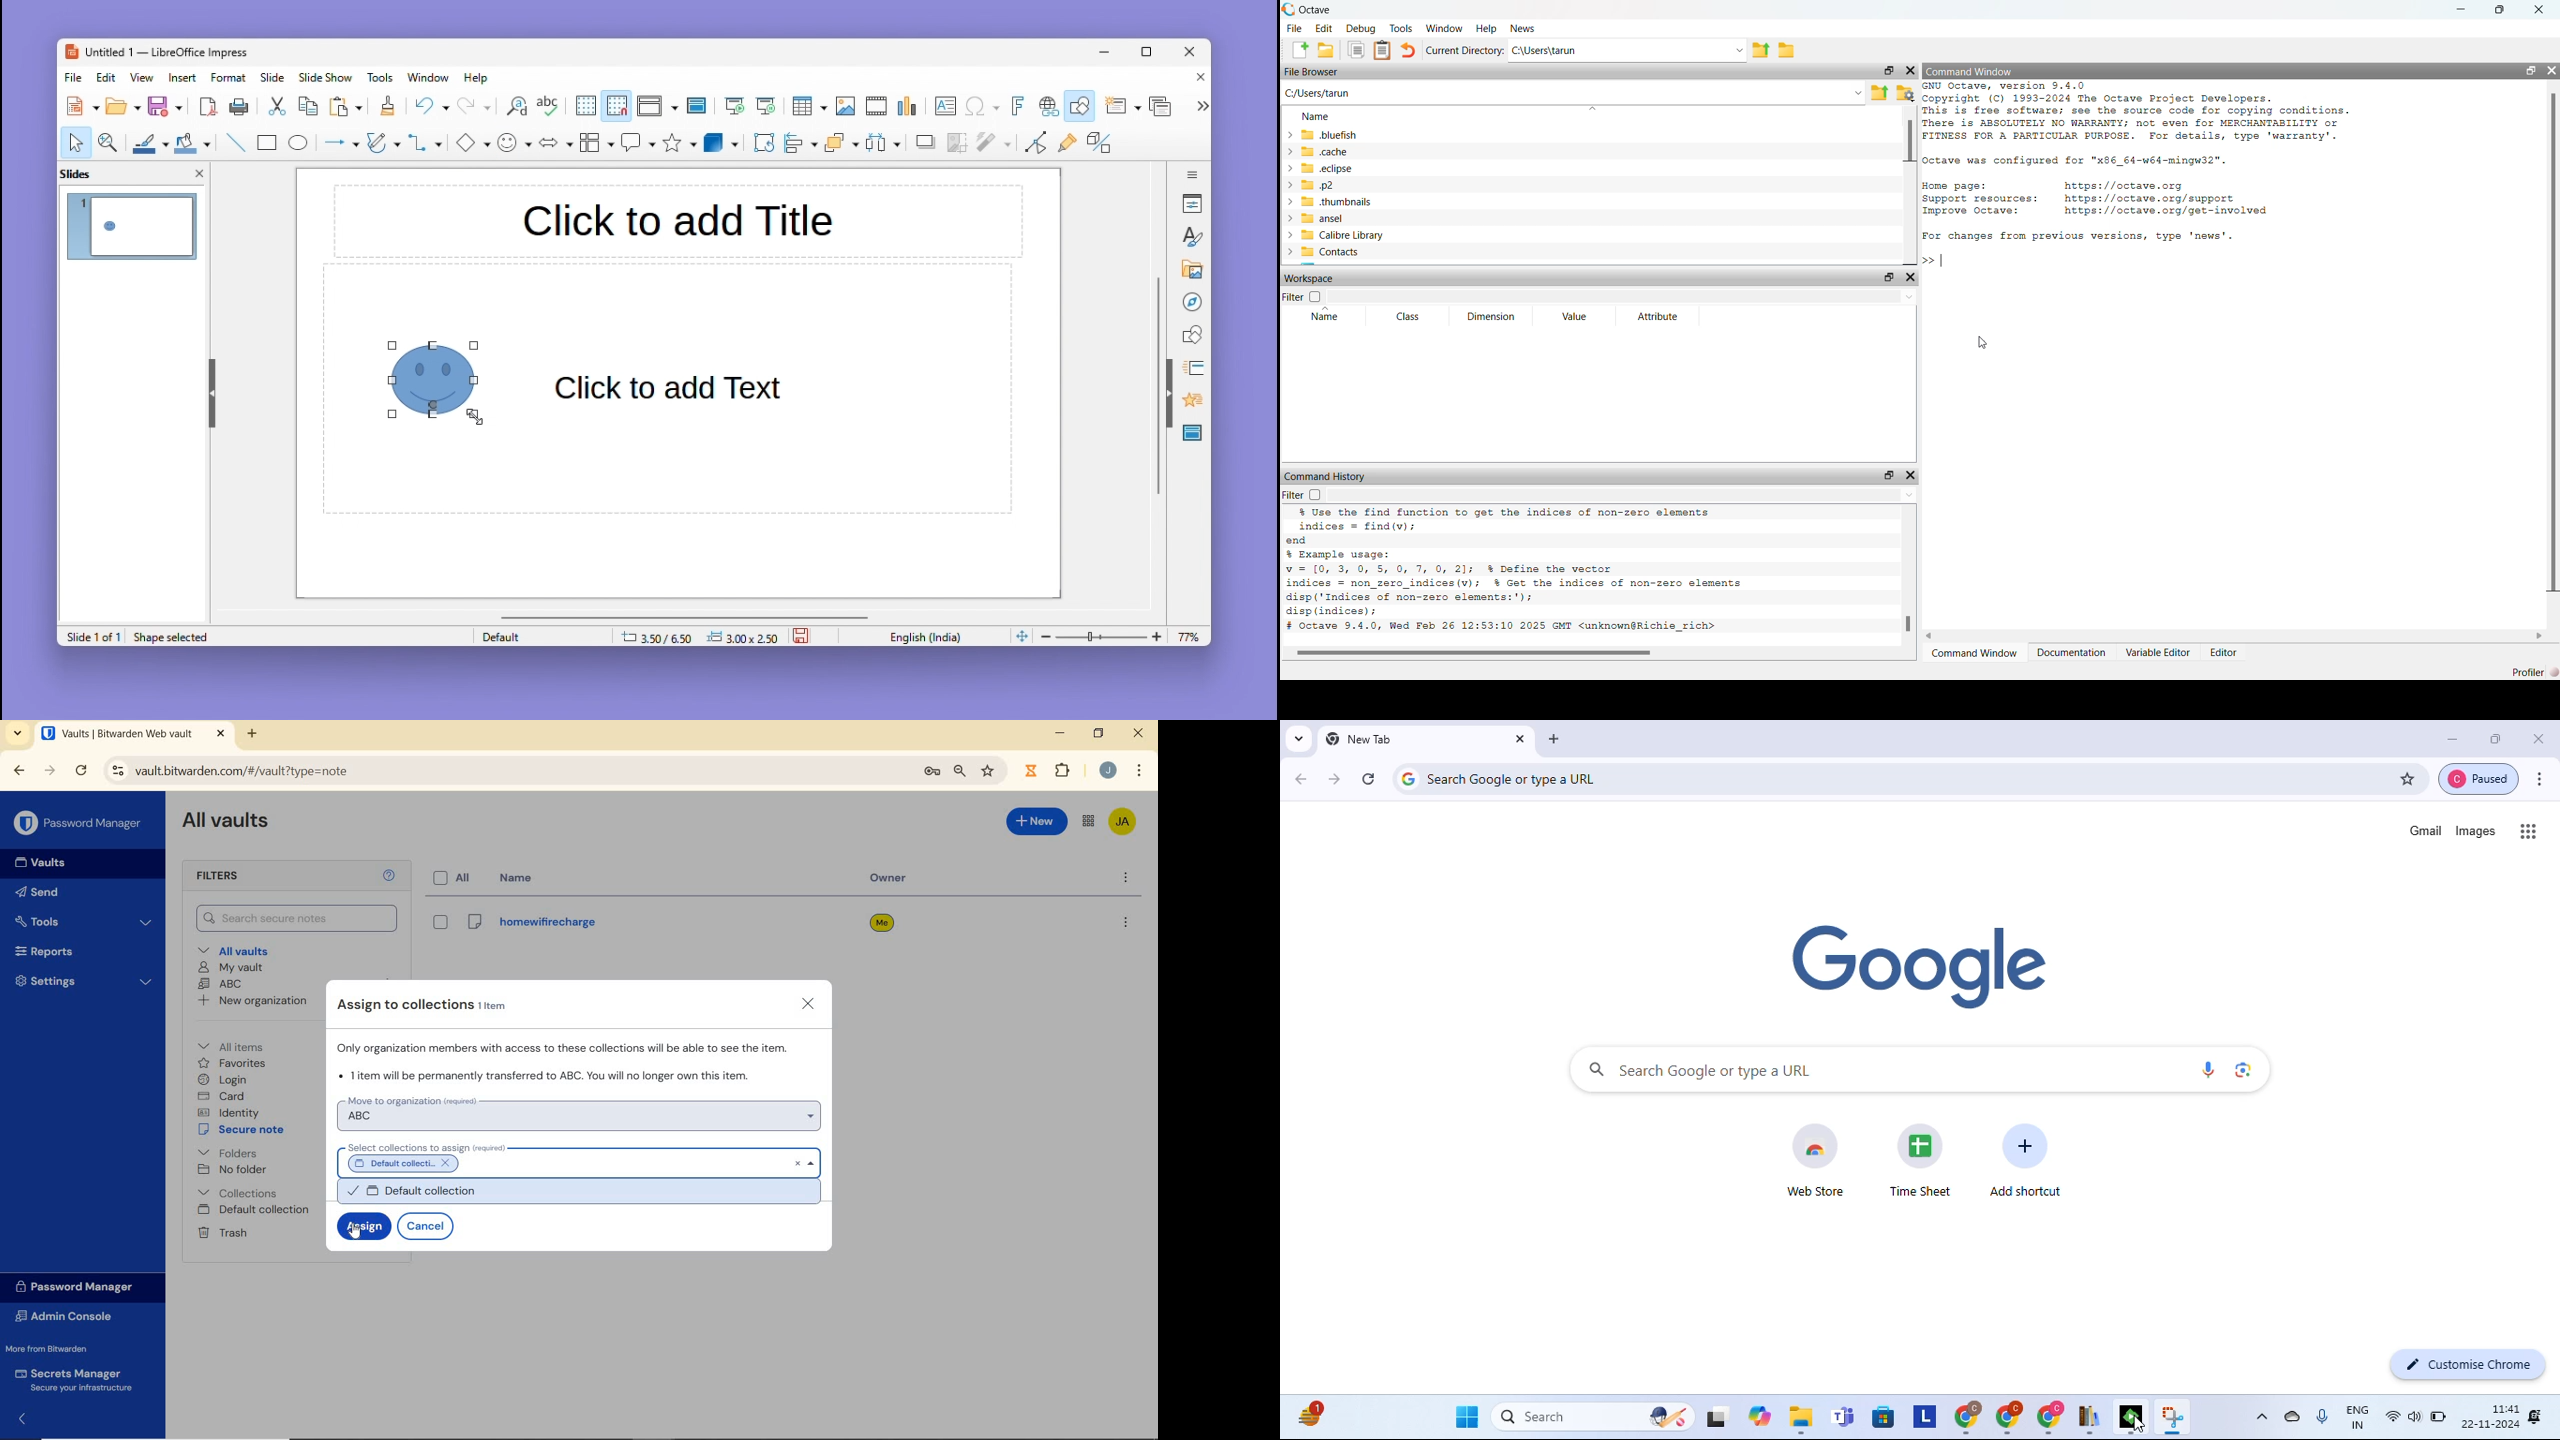  I want to click on Rotate, so click(762, 142).